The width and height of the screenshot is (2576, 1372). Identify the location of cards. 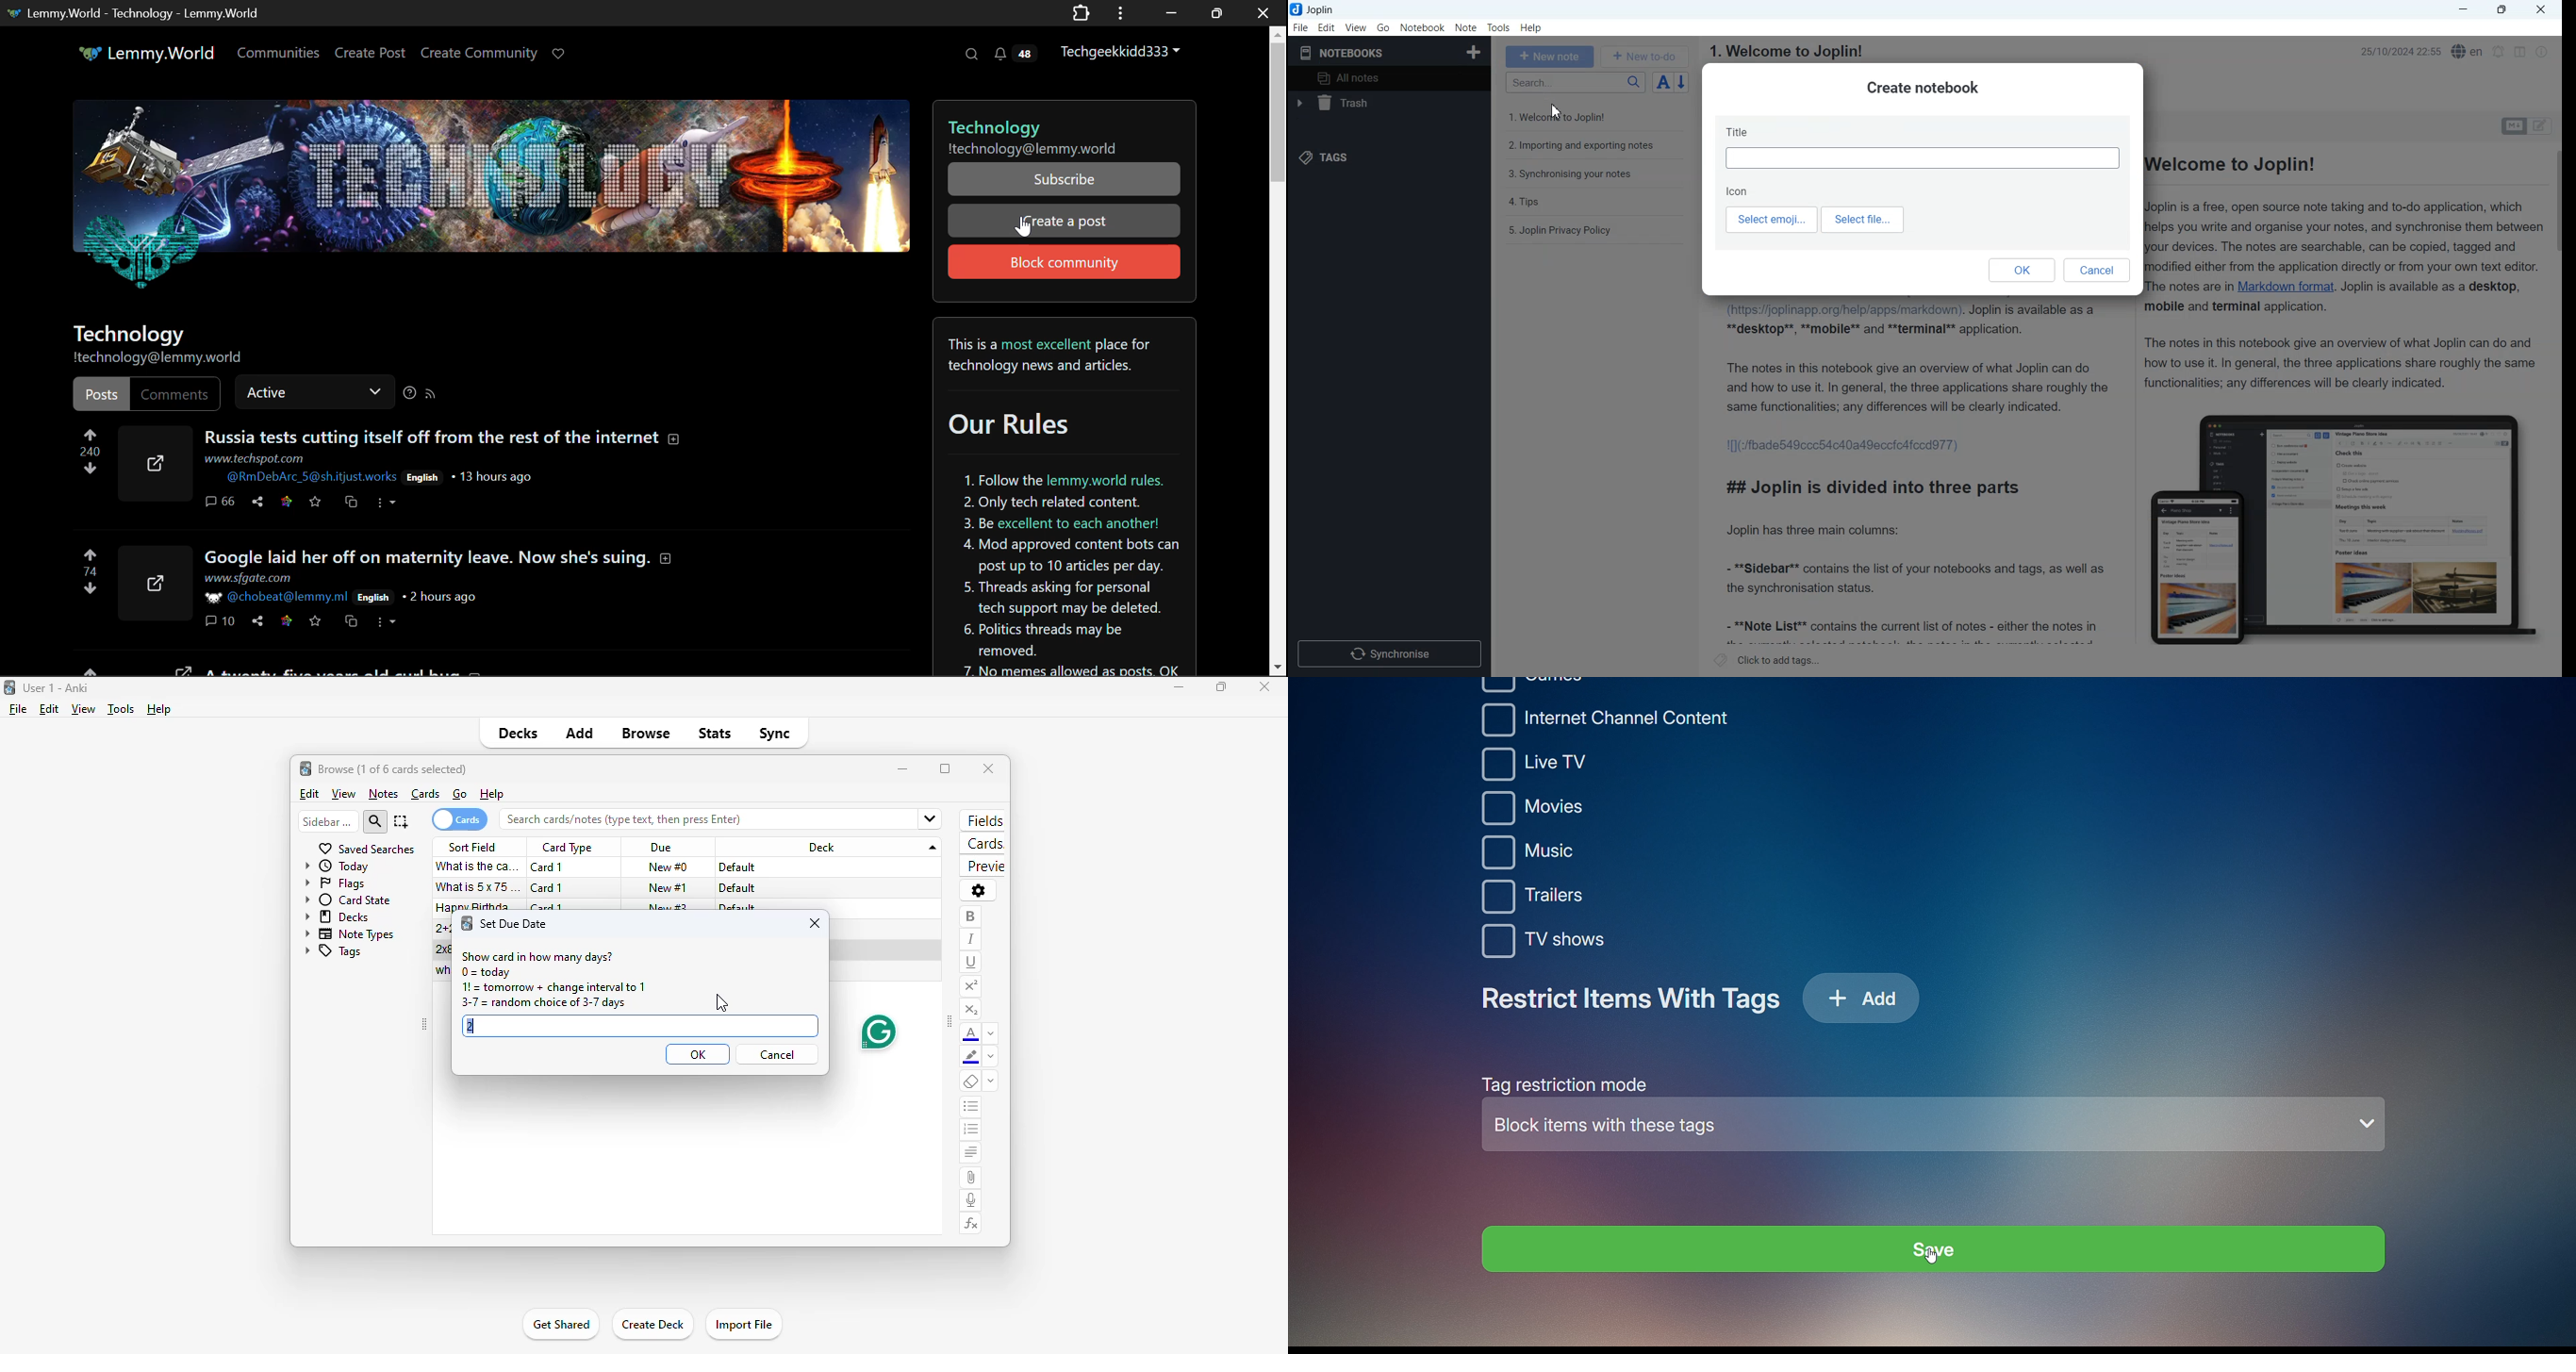
(983, 845).